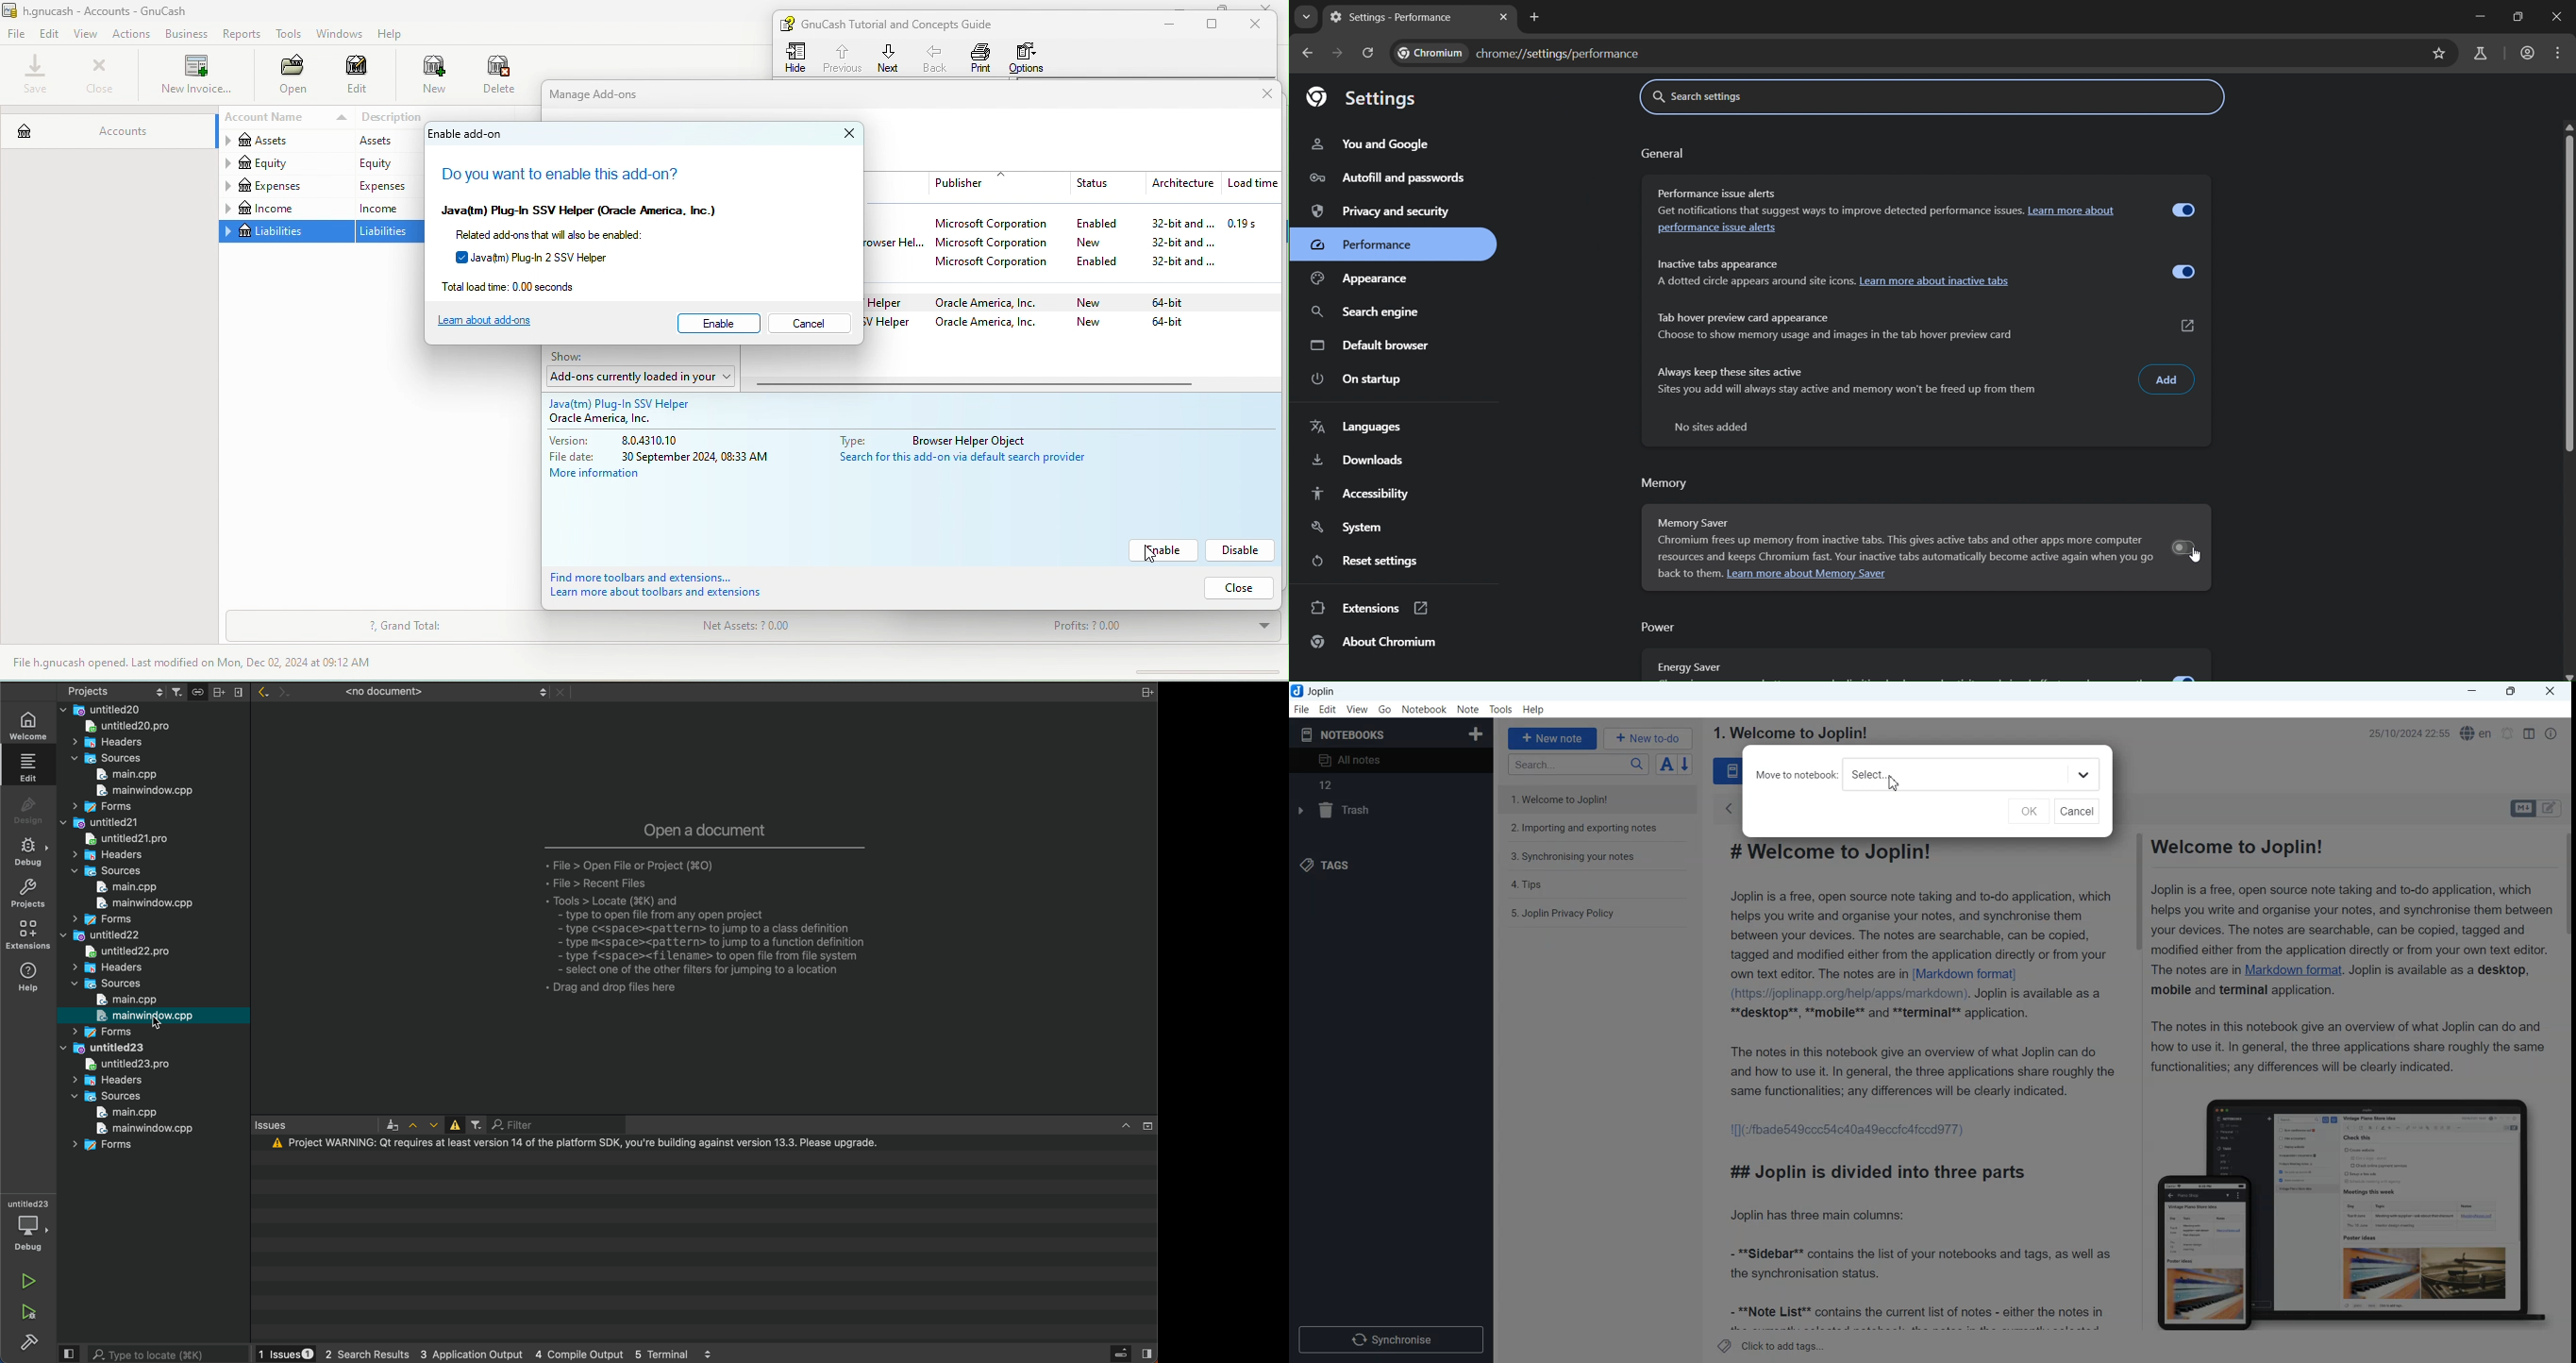 The image size is (2576, 1372). Describe the element at coordinates (569, 175) in the screenshot. I see `do you want to enable this add on?` at that location.